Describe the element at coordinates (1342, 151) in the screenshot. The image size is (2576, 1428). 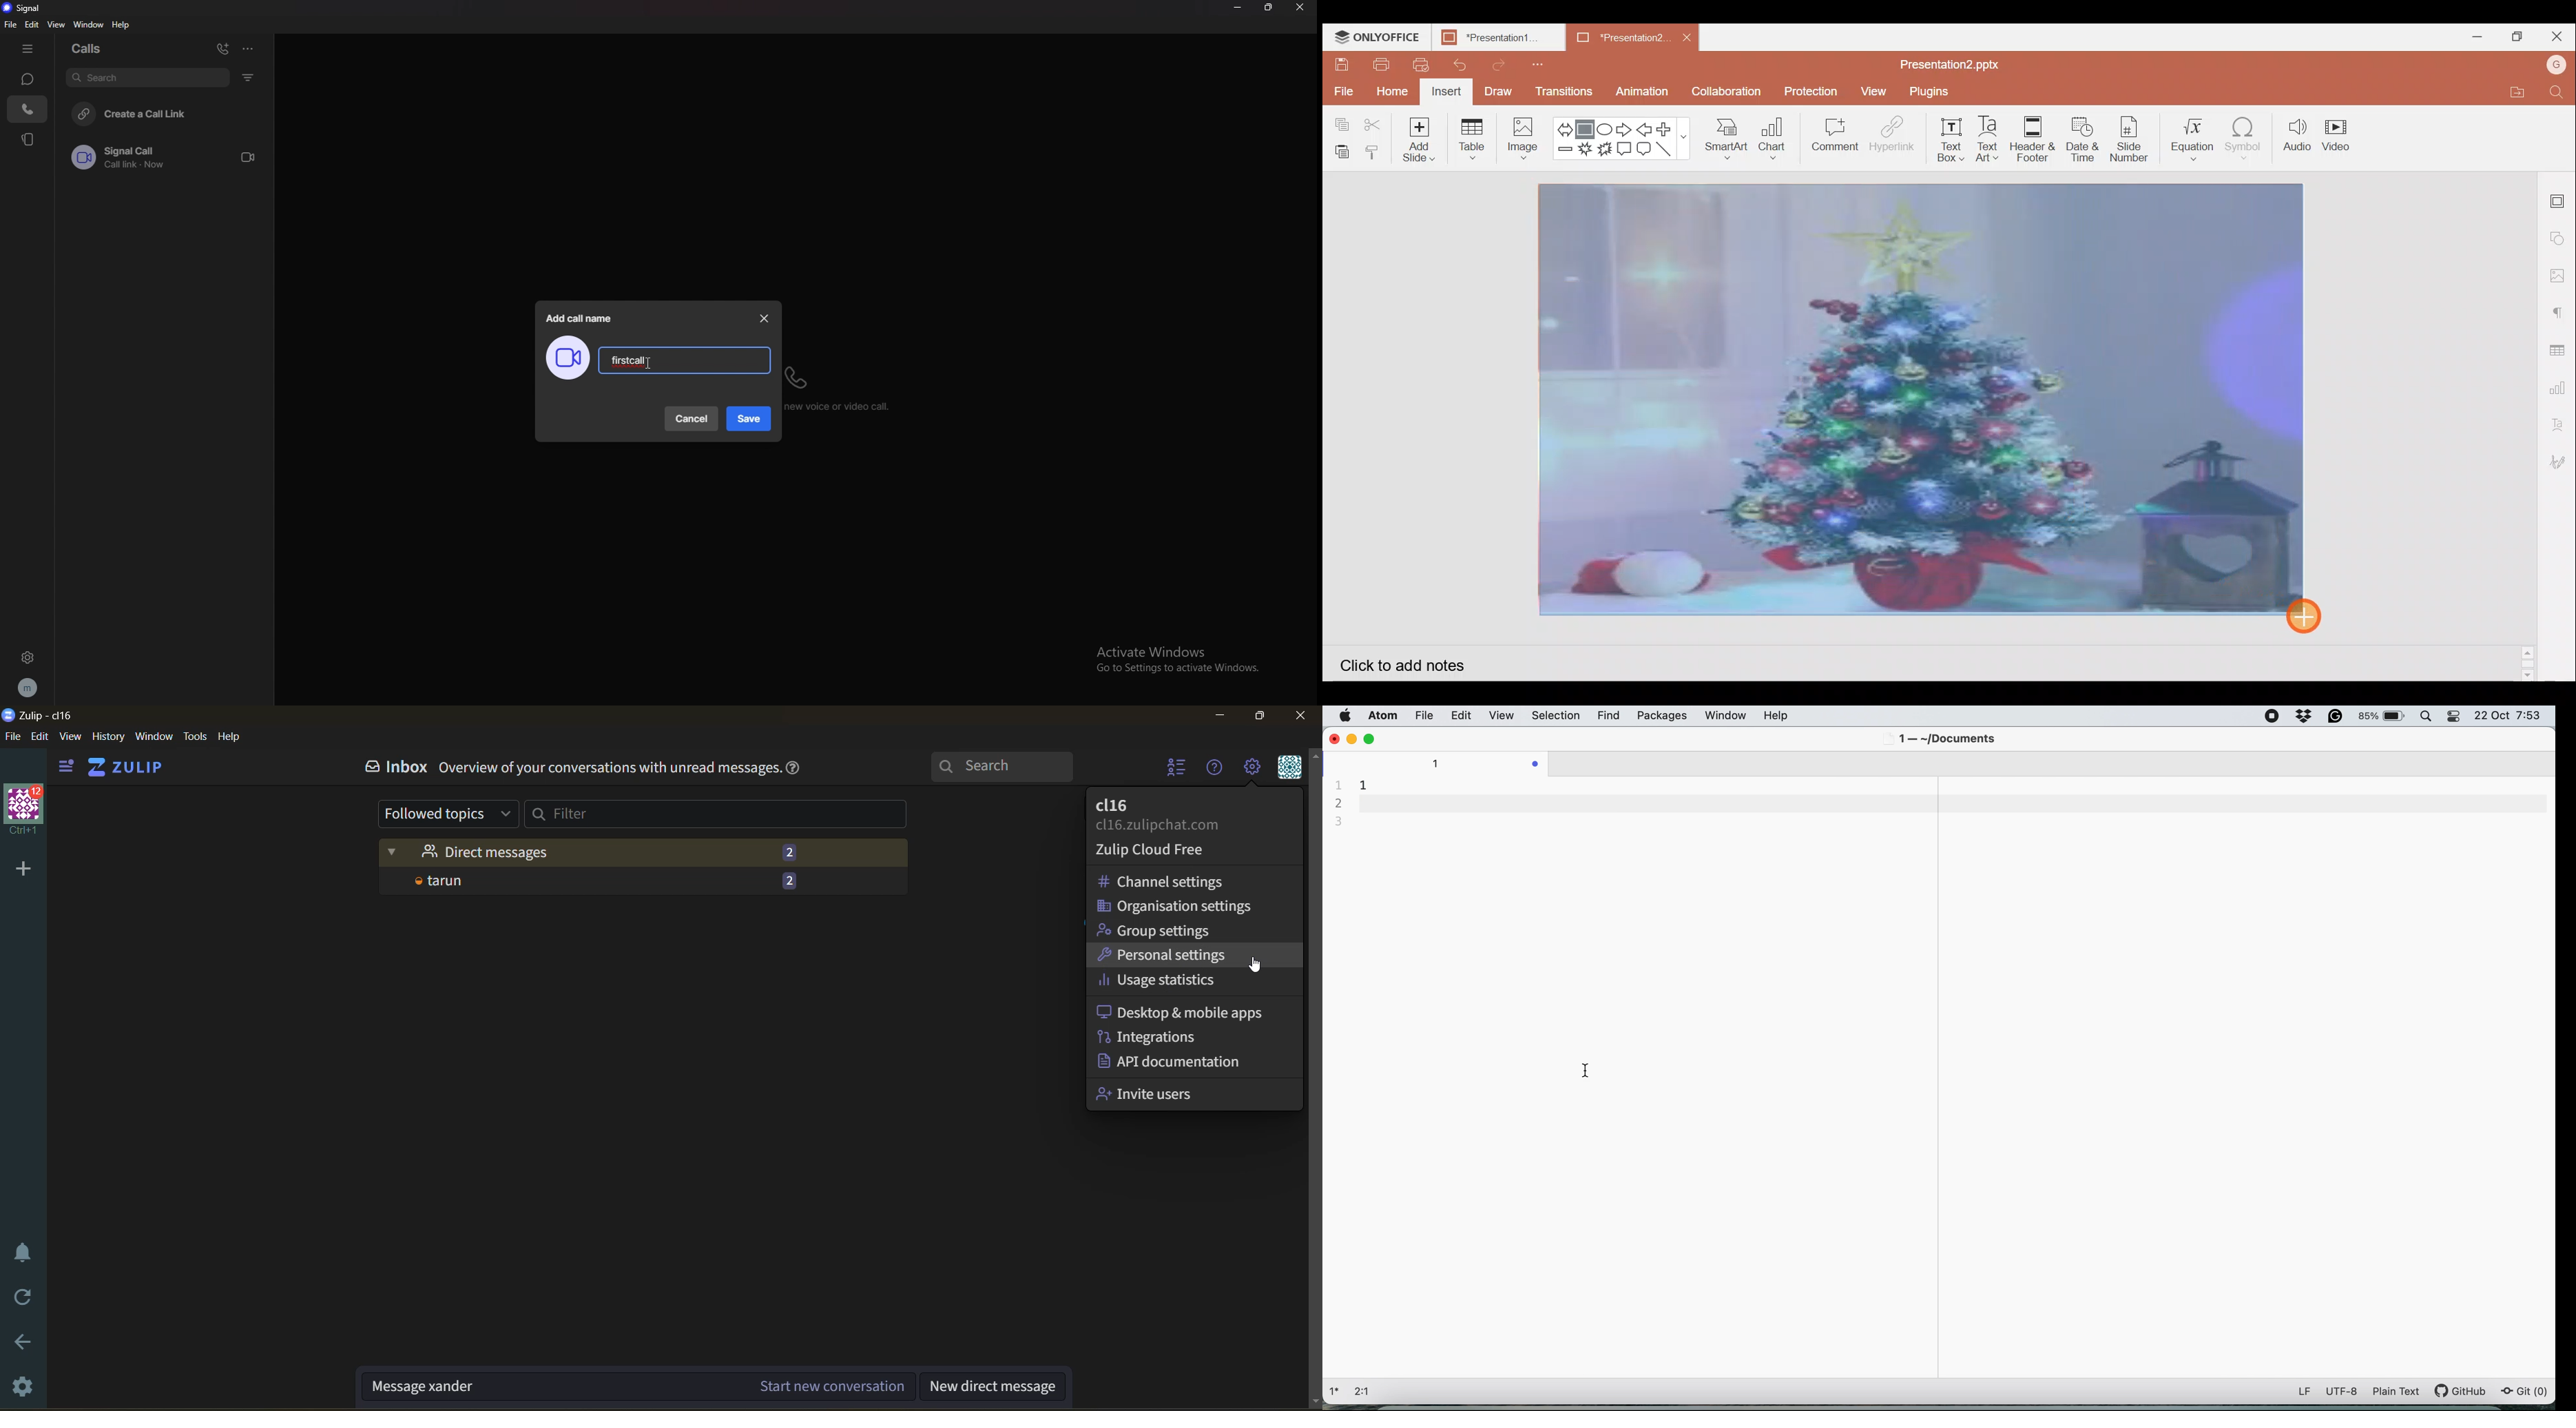
I see `Paste` at that location.